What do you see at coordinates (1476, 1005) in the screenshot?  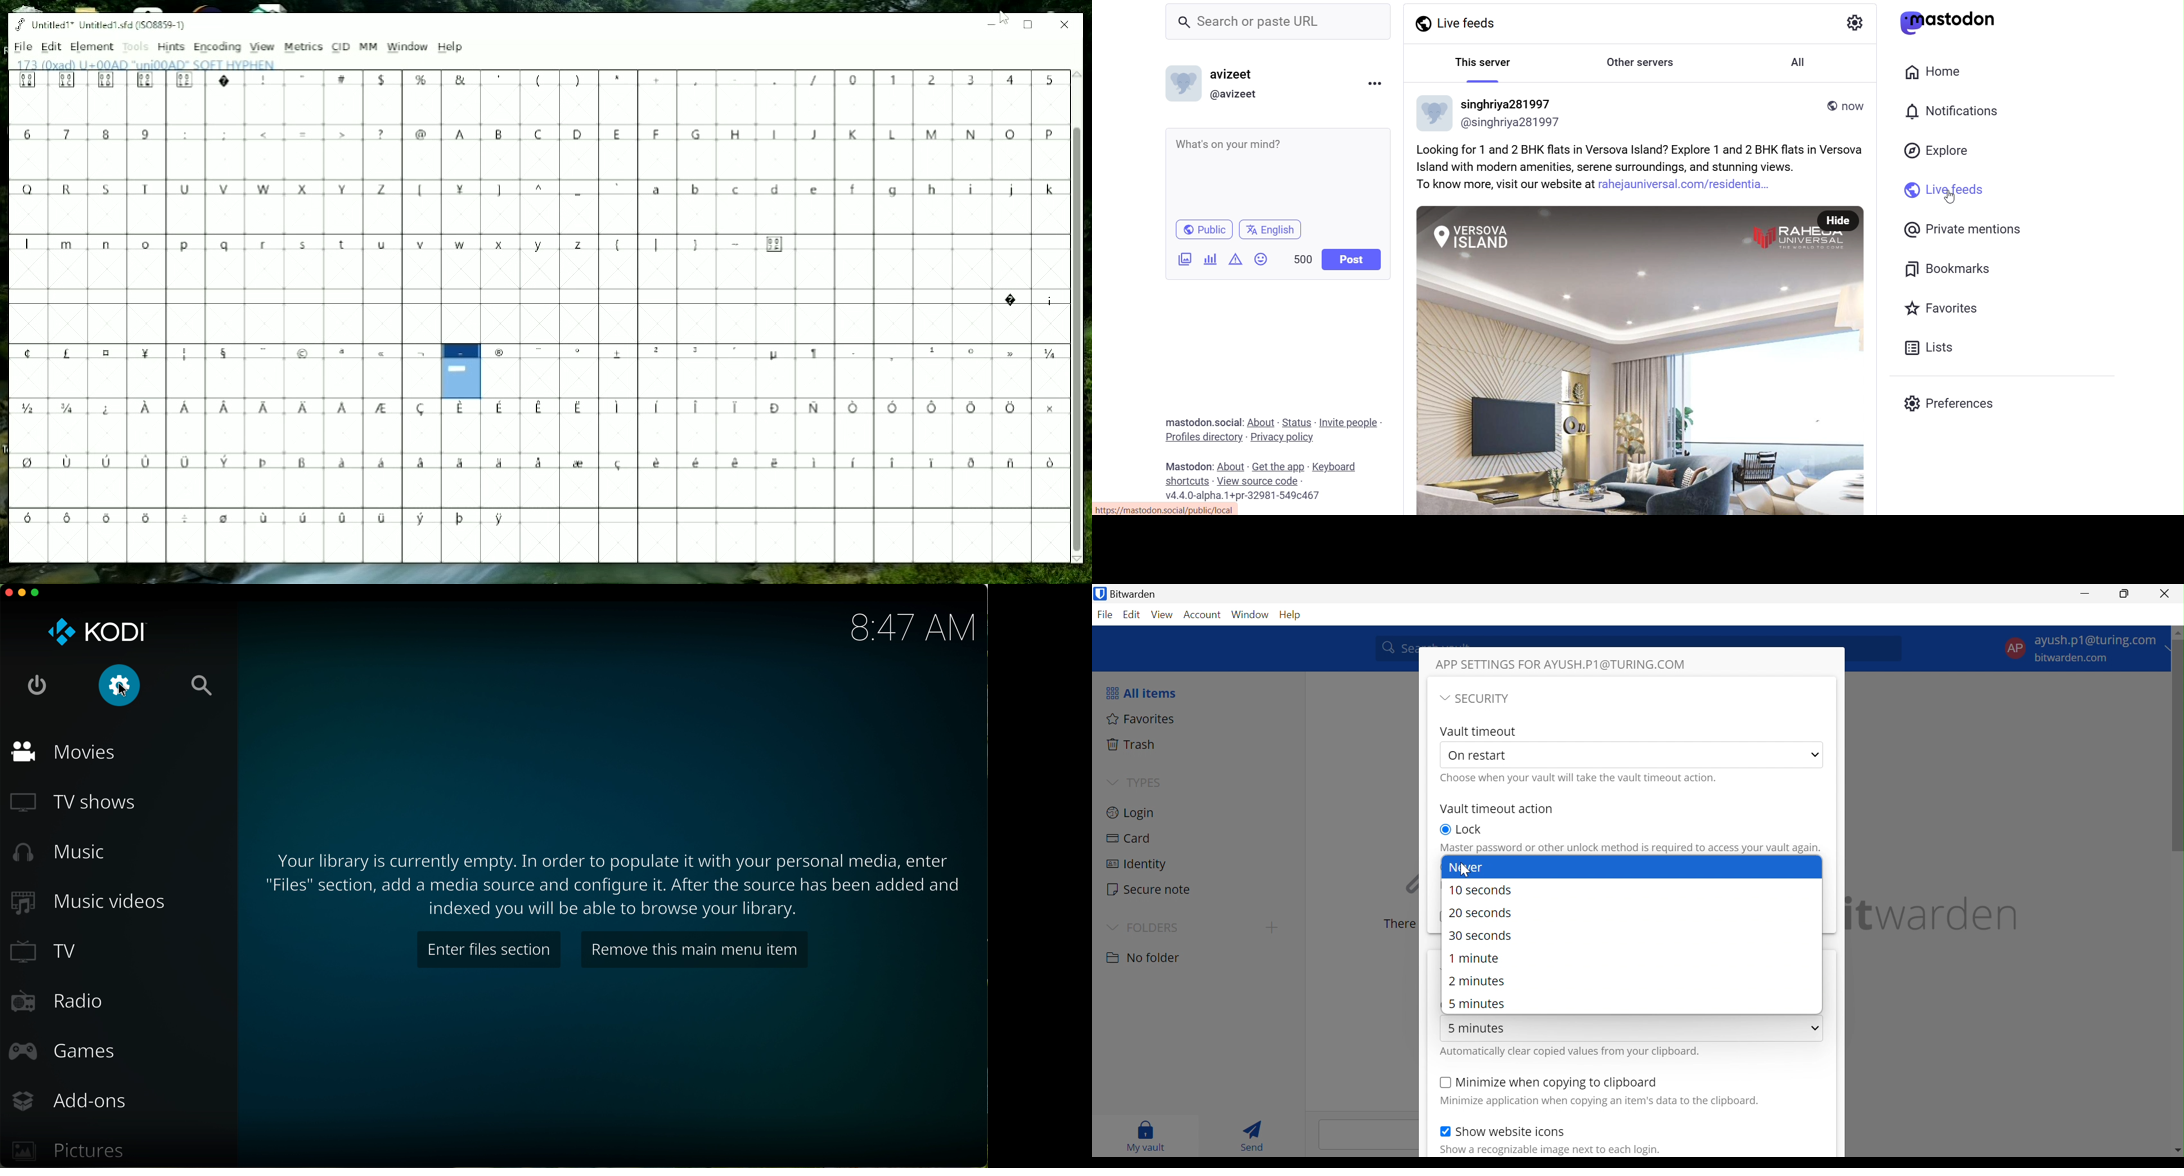 I see `5 minutes` at bounding box center [1476, 1005].